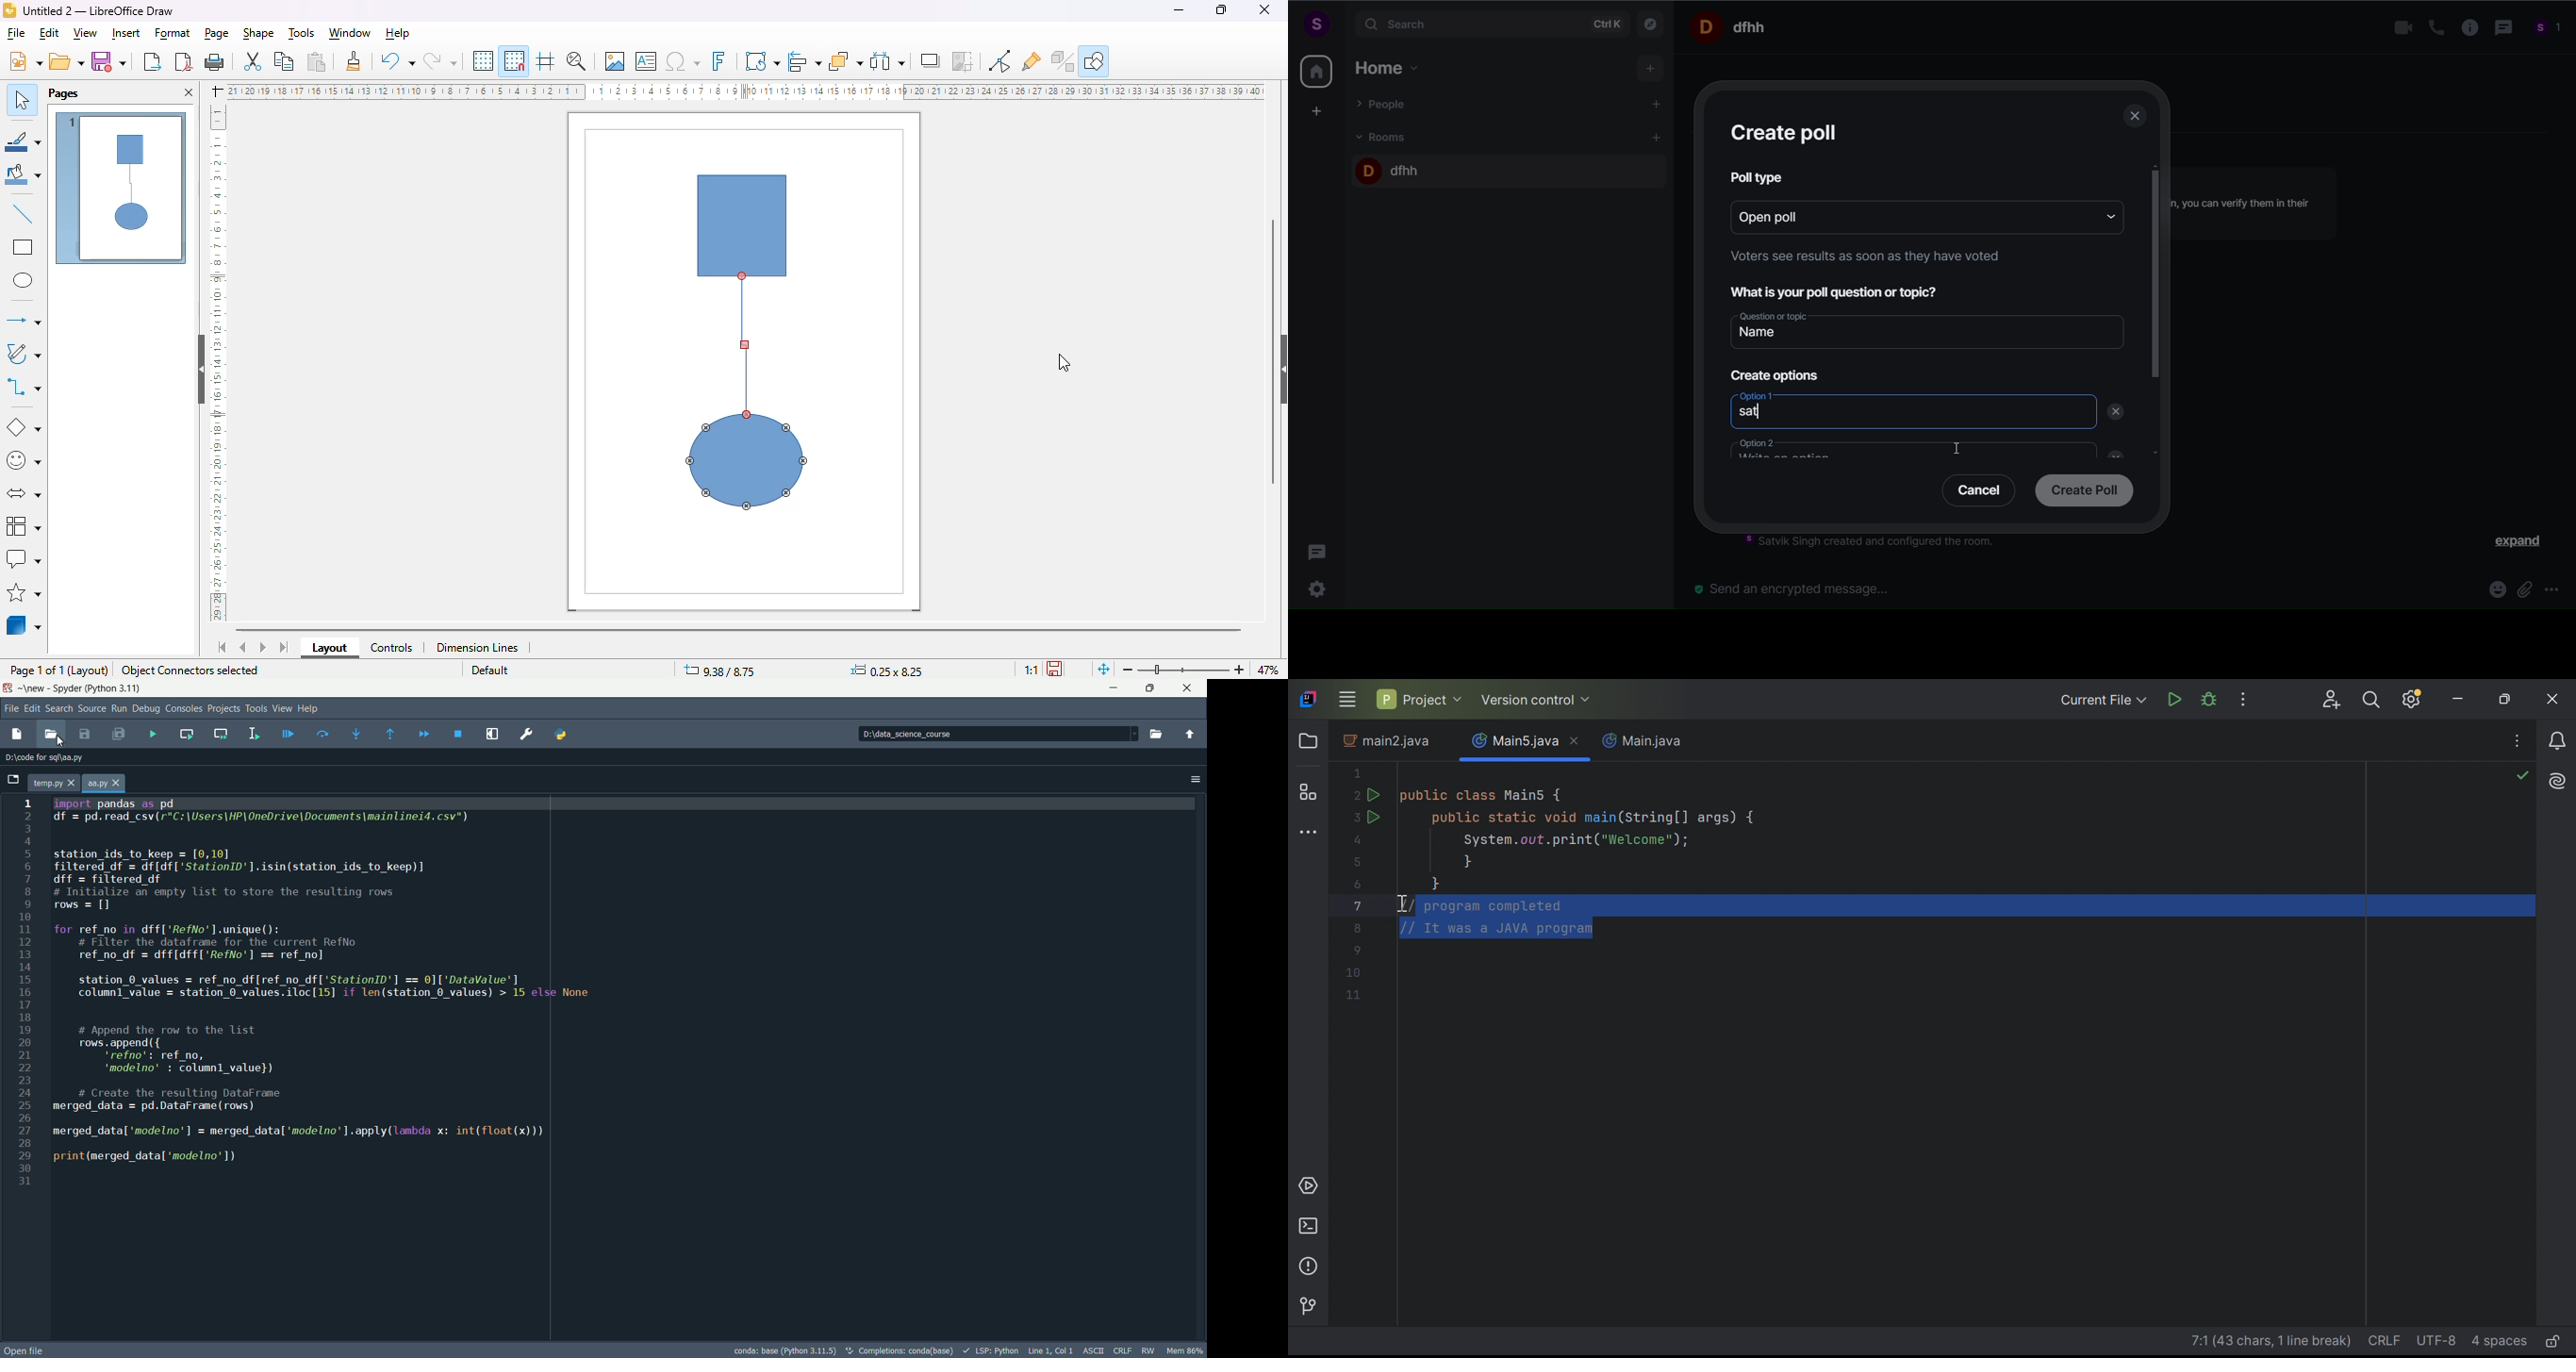 The width and height of the screenshot is (2576, 1372). Describe the element at coordinates (1311, 1188) in the screenshot. I see `Services` at that location.